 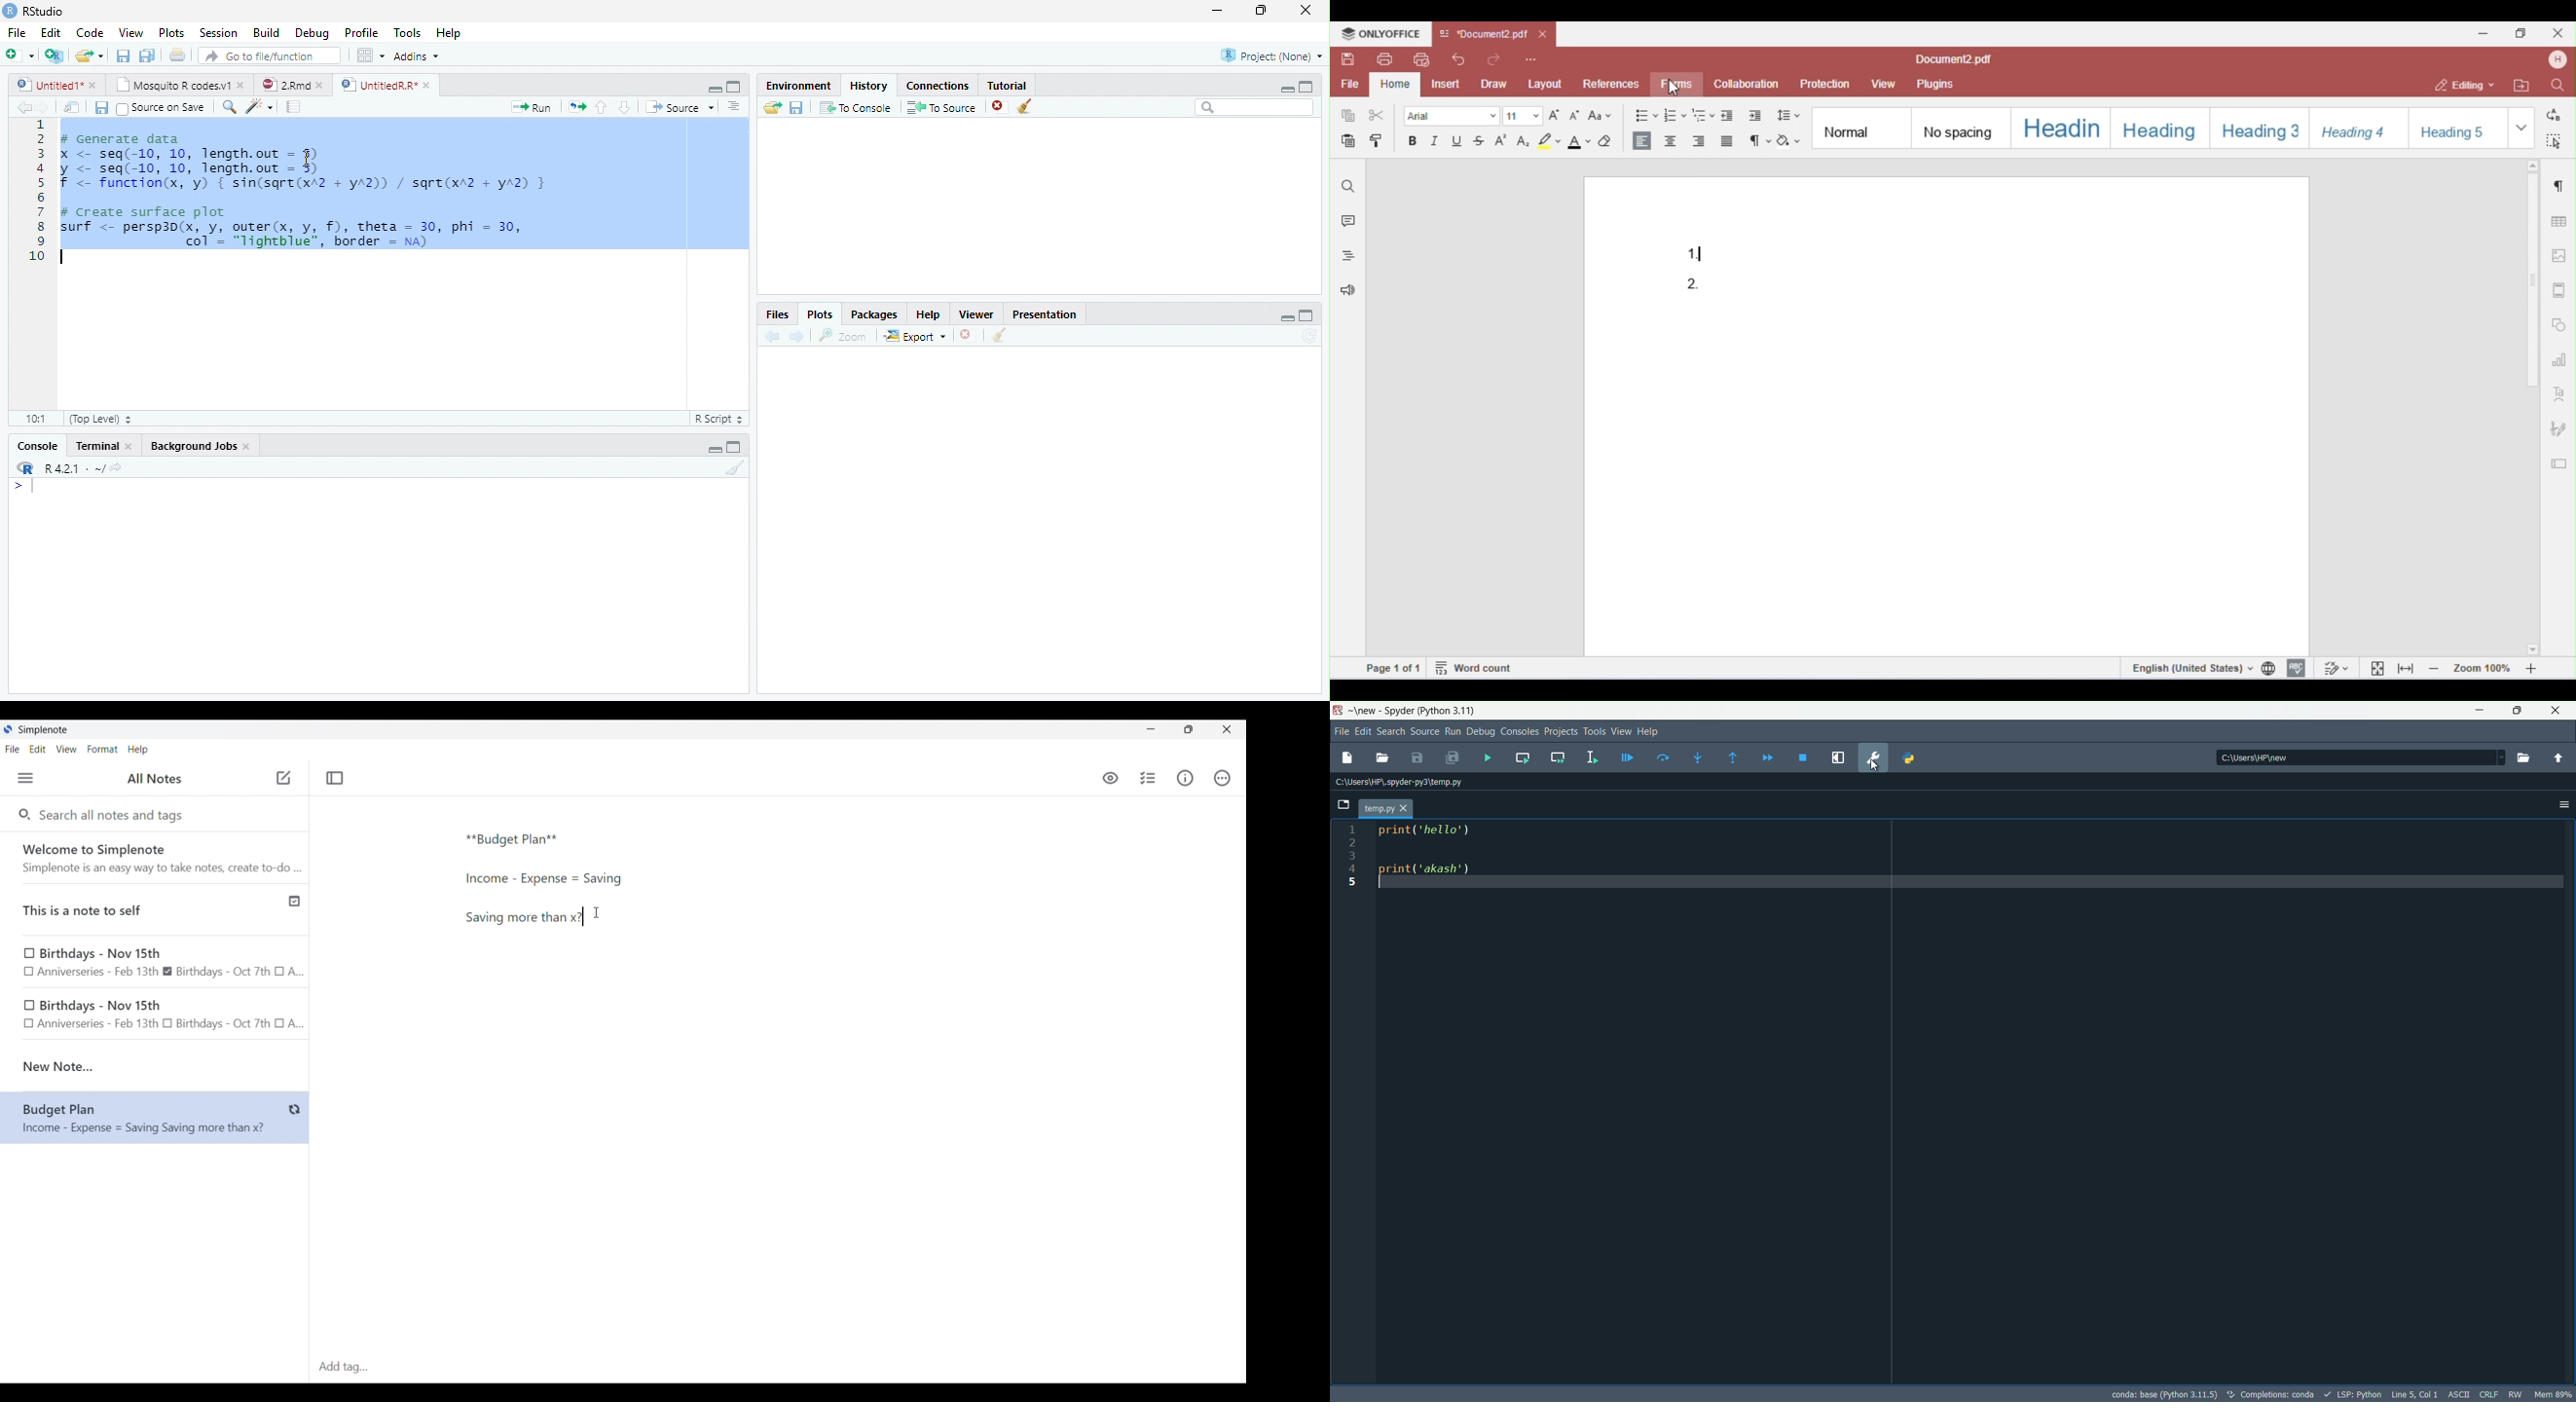 What do you see at coordinates (915, 336) in the screenshot?
I see `Export` at bounding box center [915, 336].